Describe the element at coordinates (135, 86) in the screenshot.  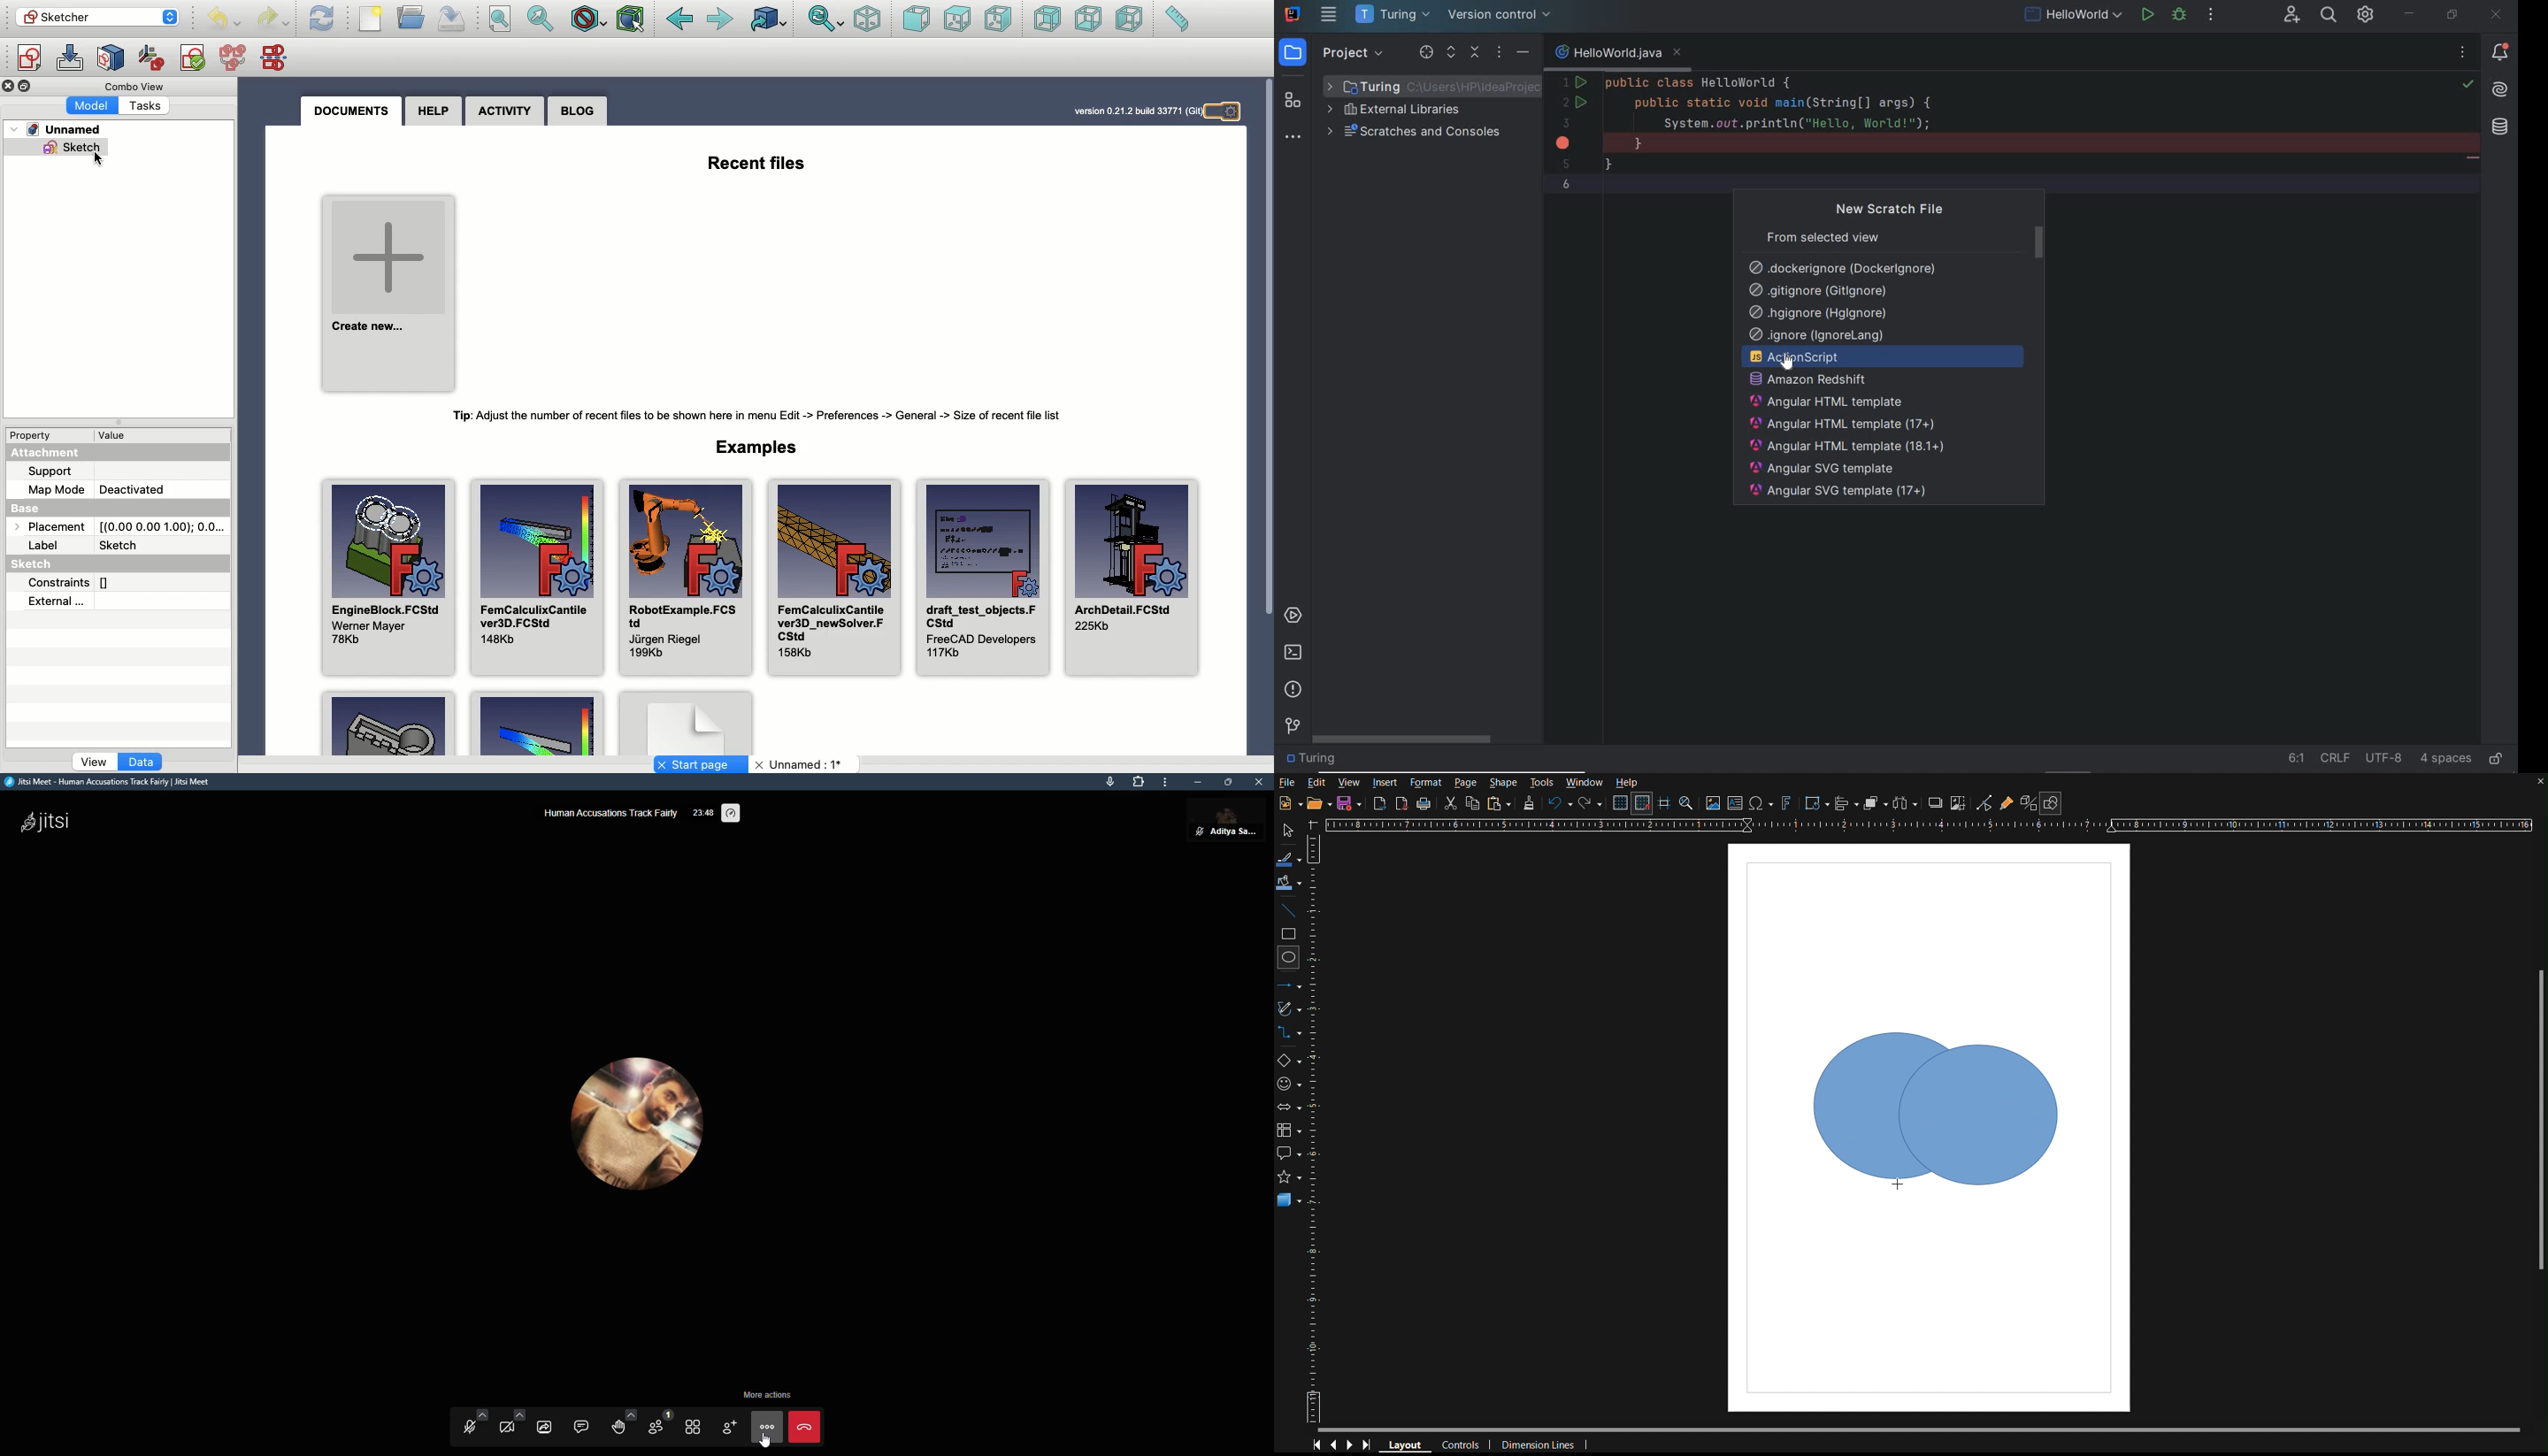
I see `Combo View` at that location.